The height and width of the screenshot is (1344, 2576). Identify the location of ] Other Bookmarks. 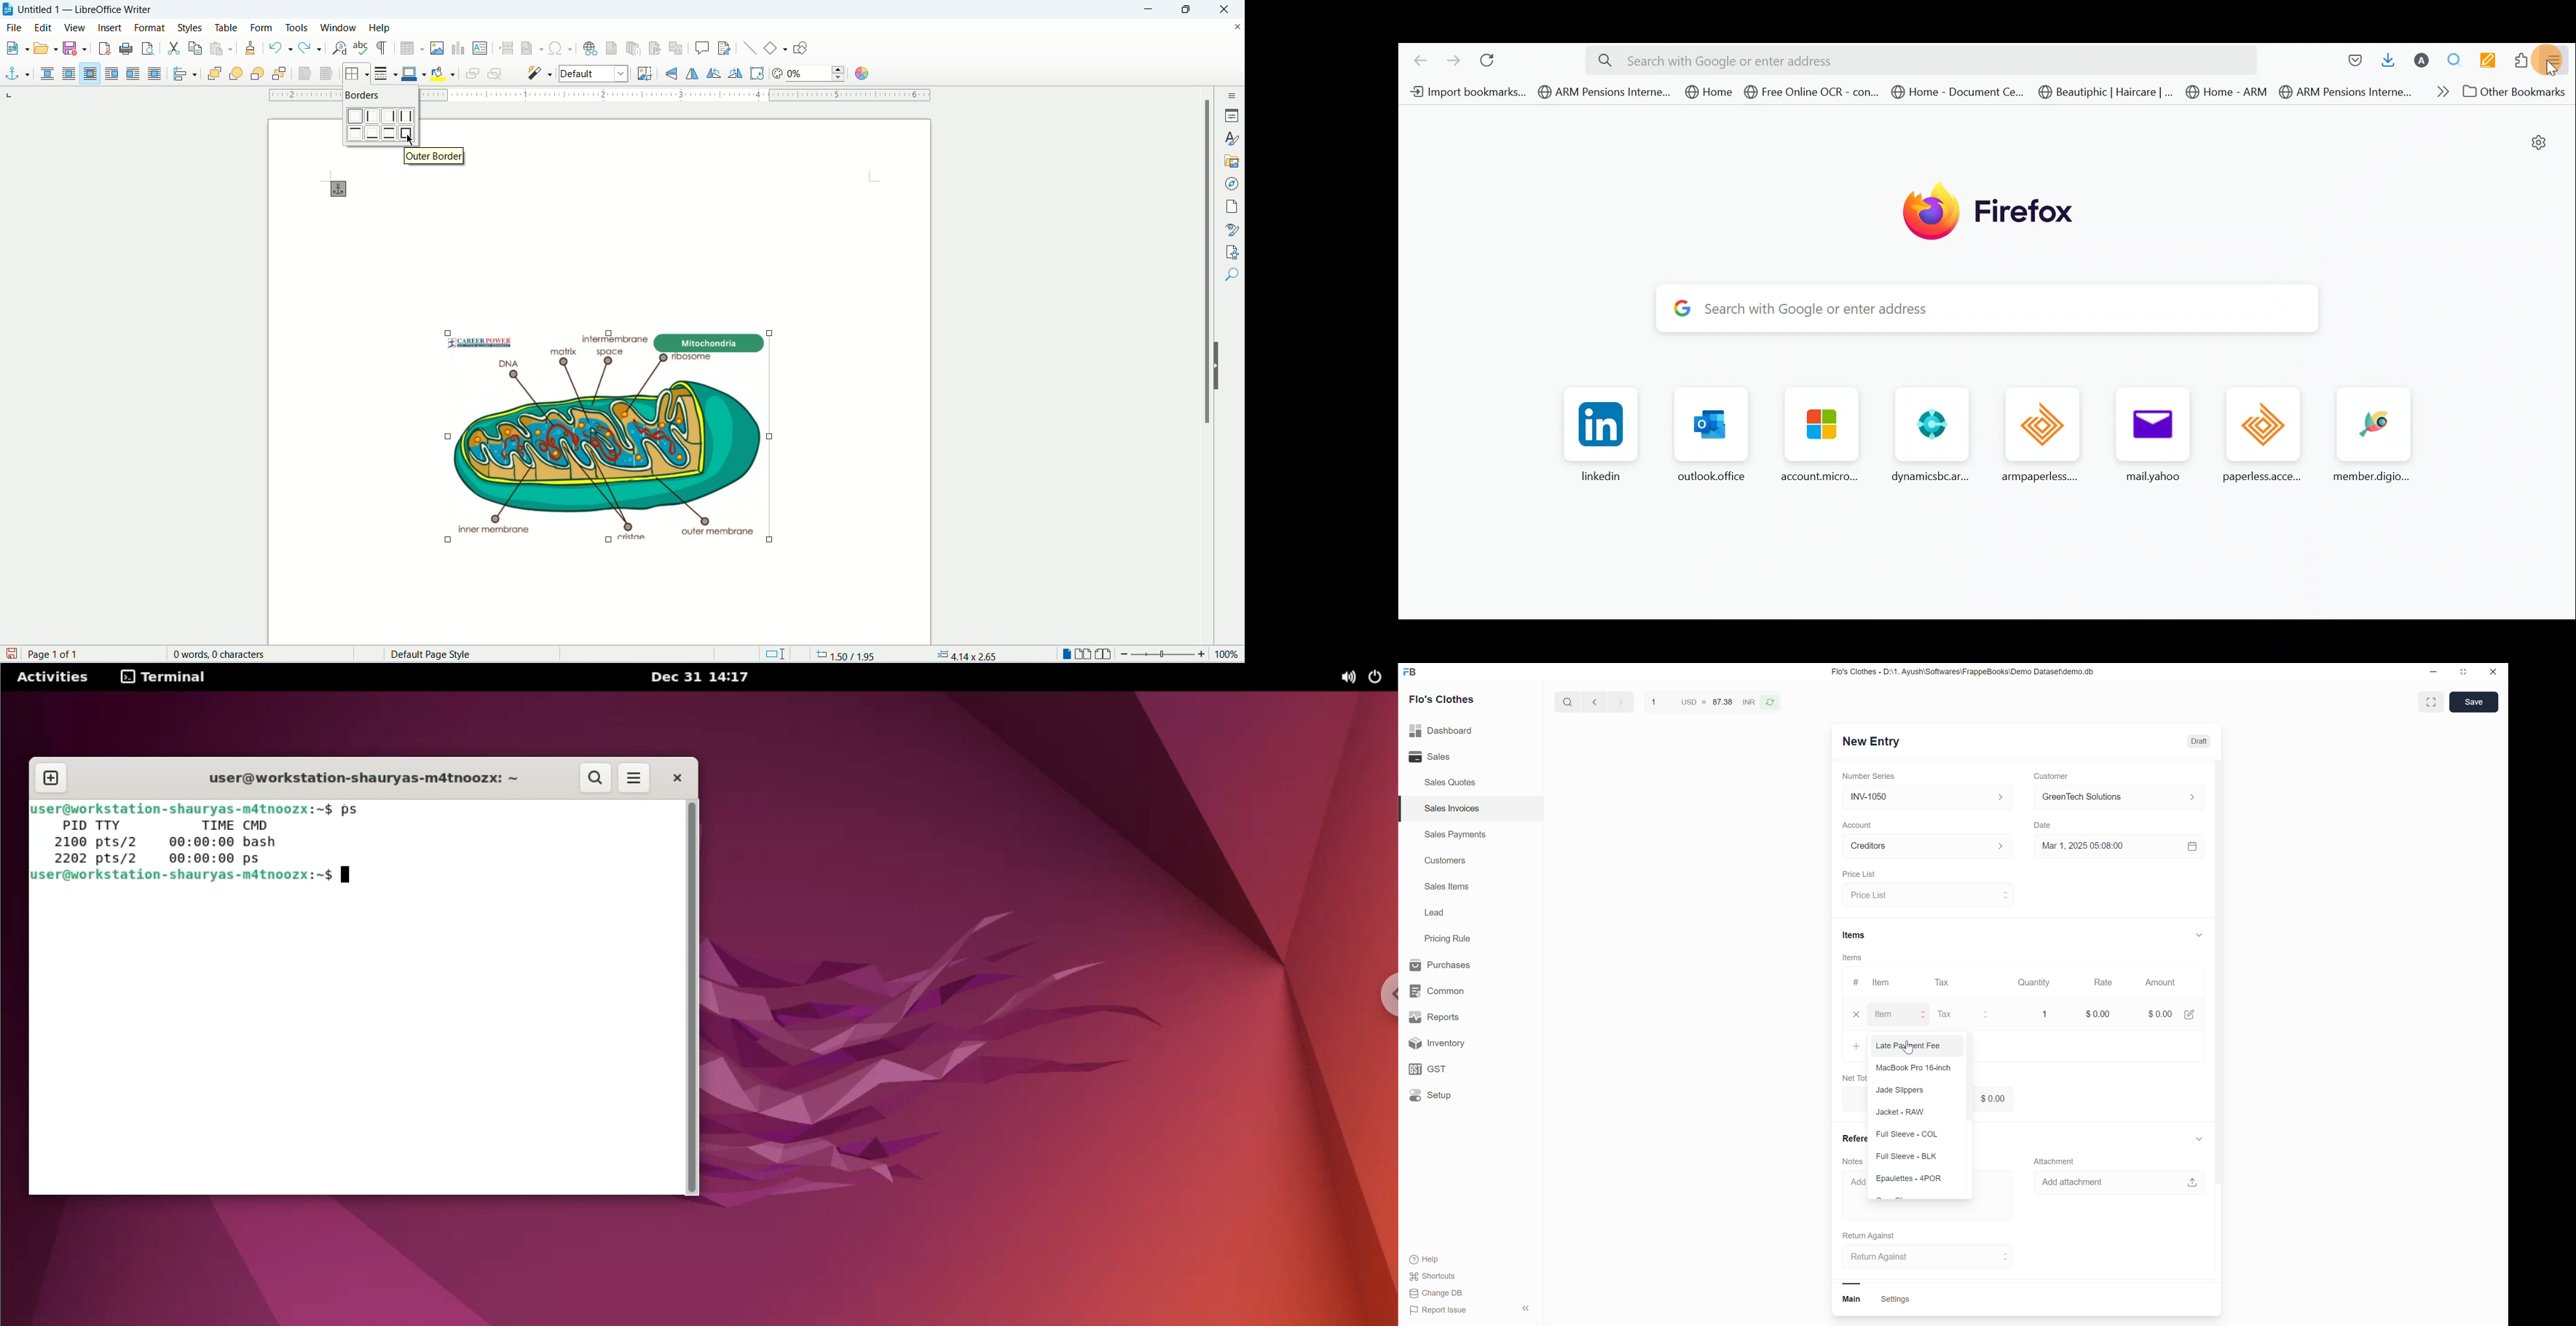
(2512, 92).